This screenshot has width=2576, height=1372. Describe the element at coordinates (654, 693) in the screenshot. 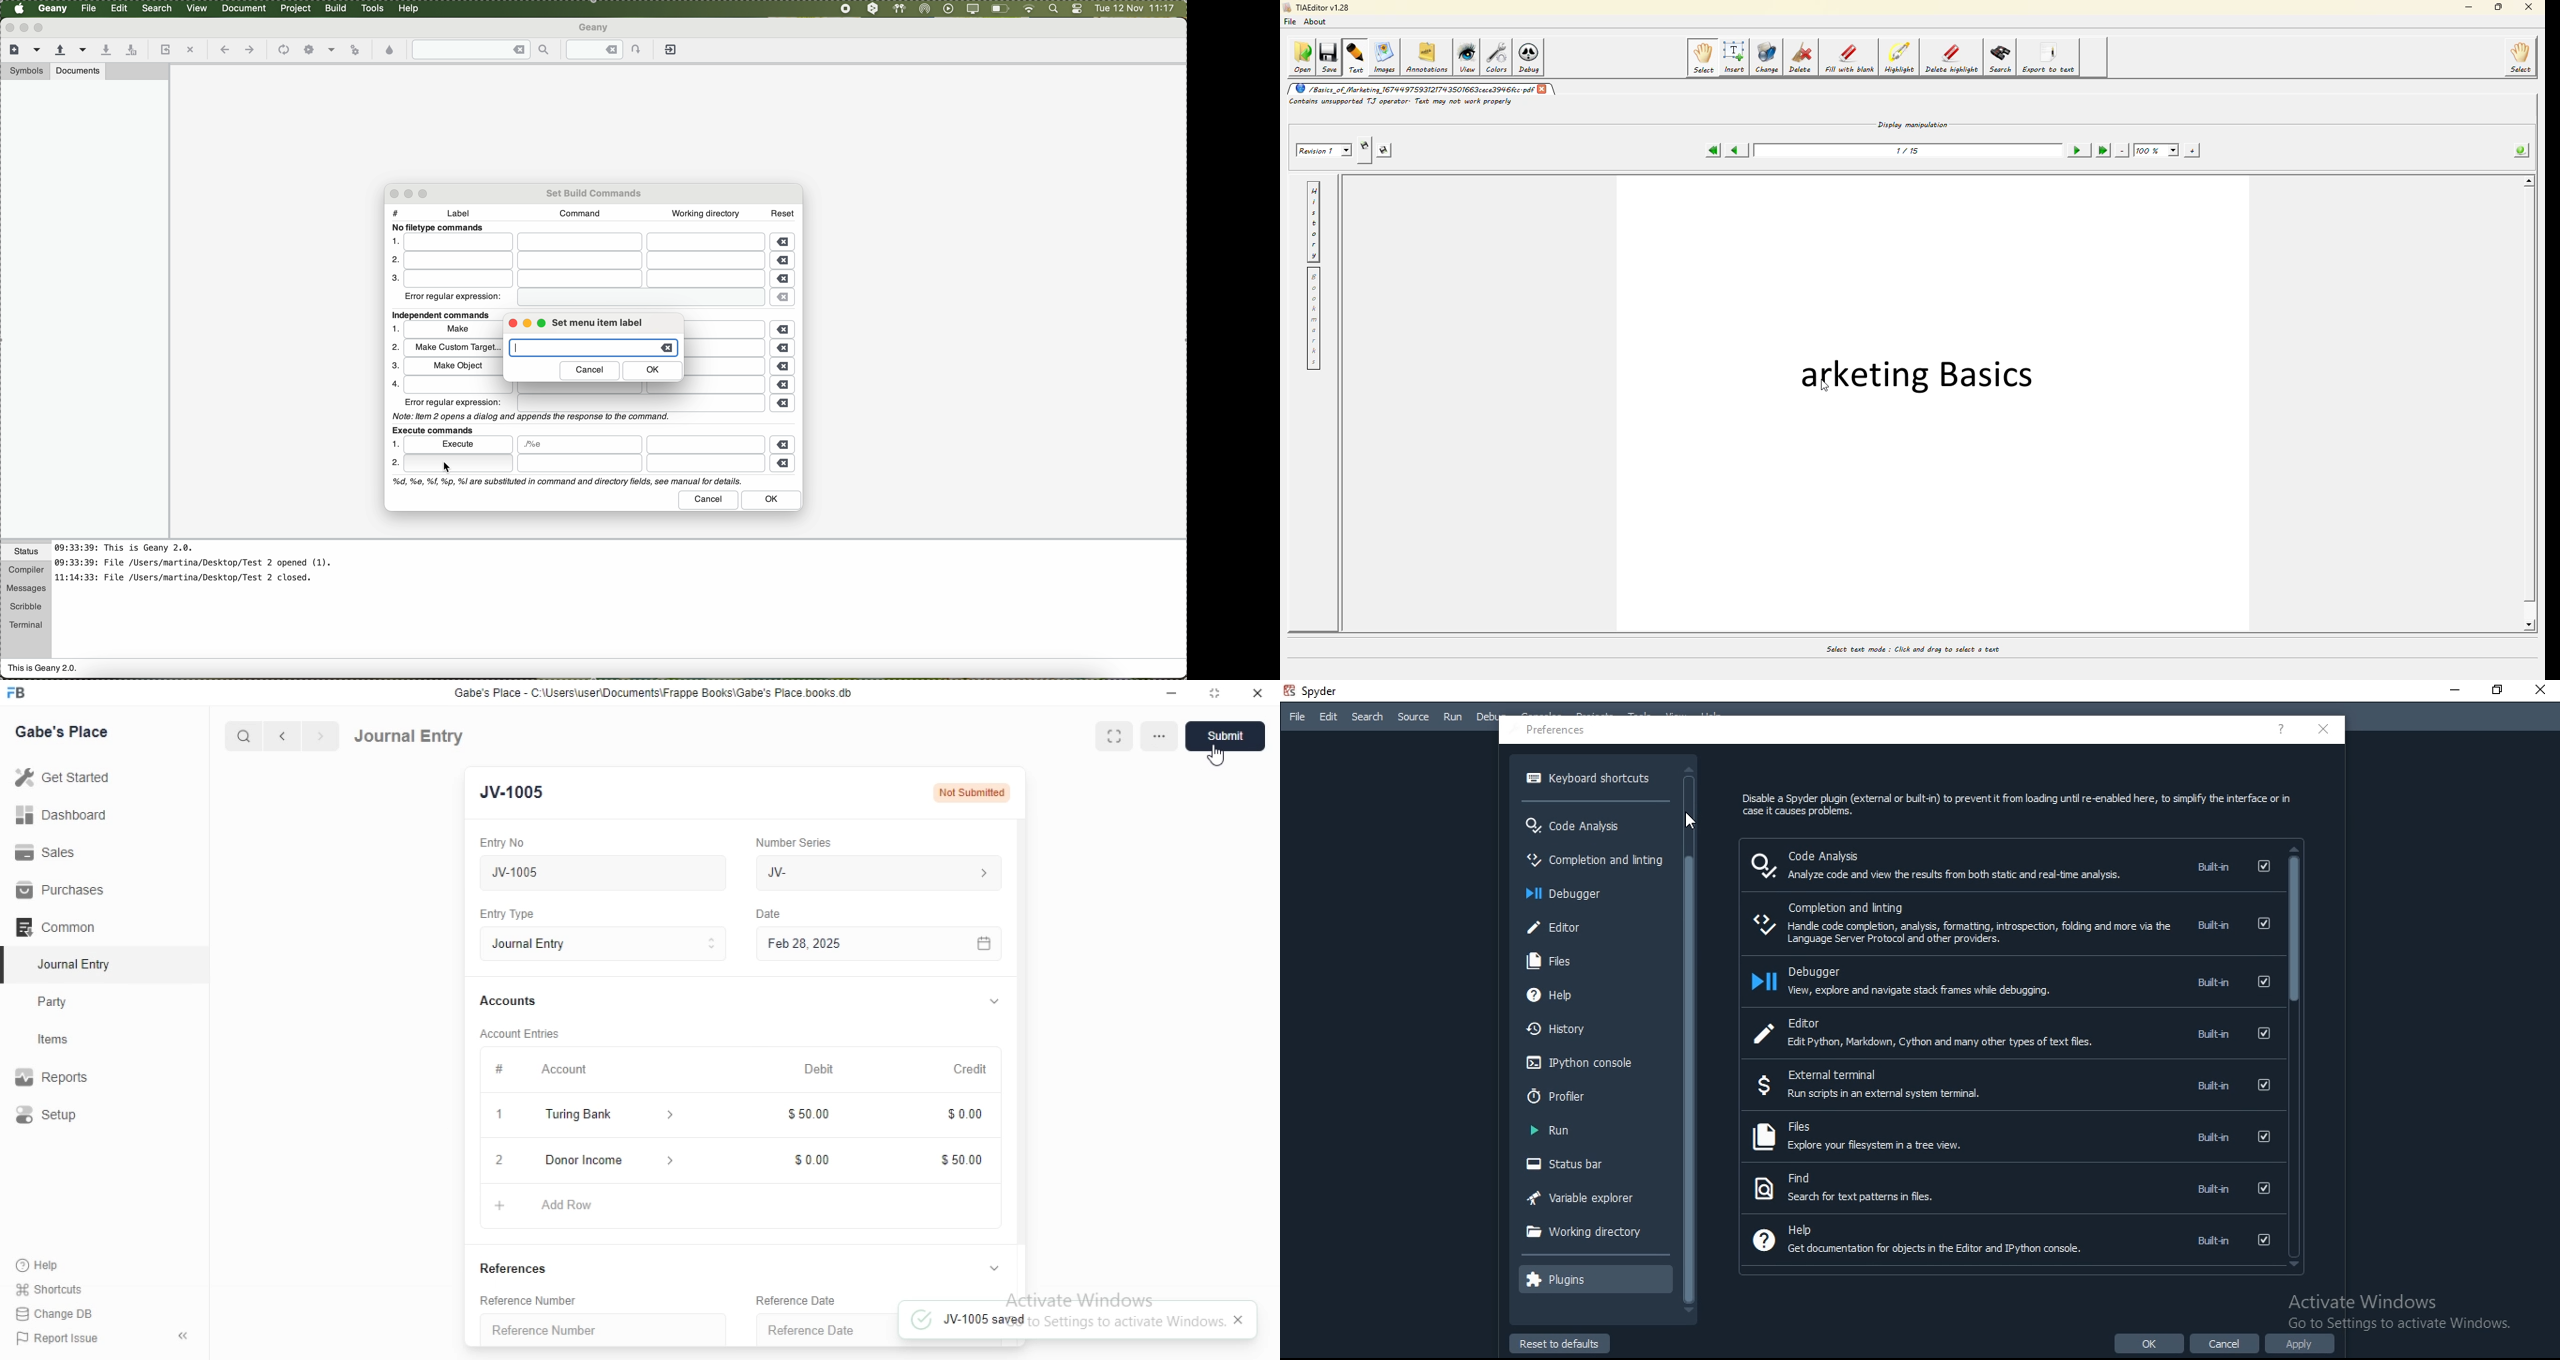

I see `Gabe's Place - C\Users\userDocuments Frappe Books\Gabe's Place books db.` at that location.